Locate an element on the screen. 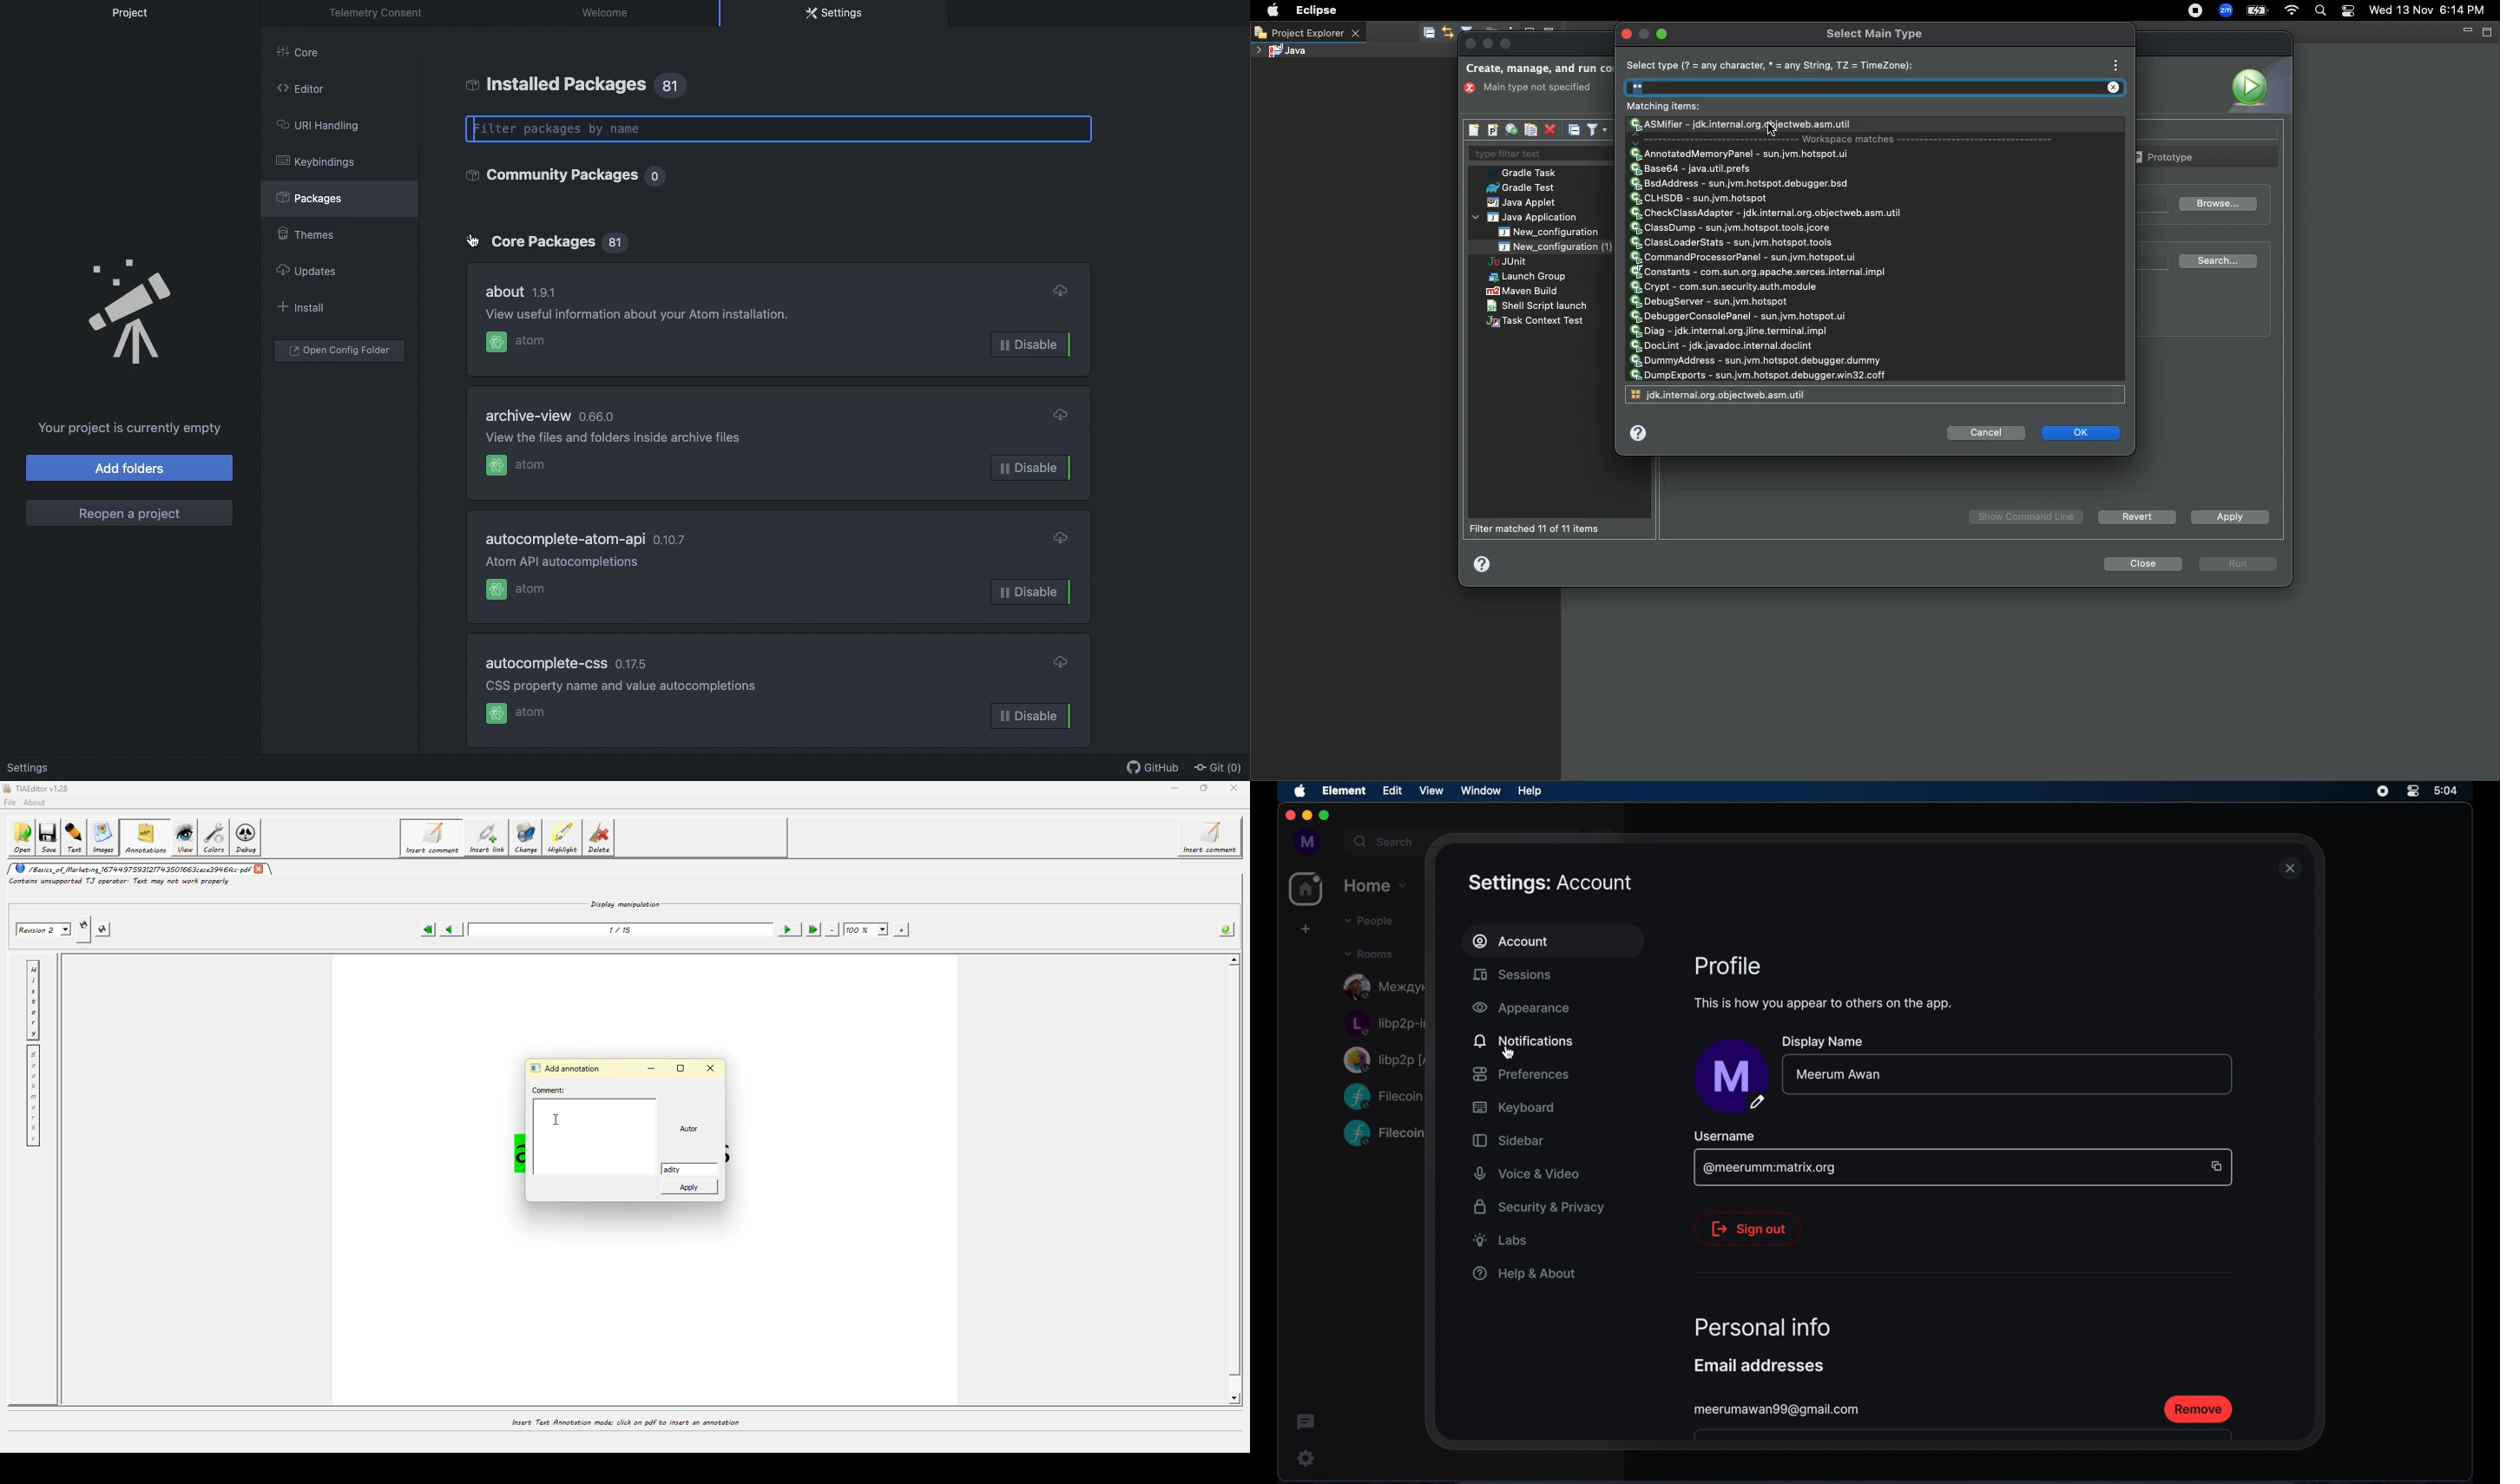 The image size is (2520, 1484). Contains unsupported T.J operator: Text may not work properly is located at coordinates (120, 882).